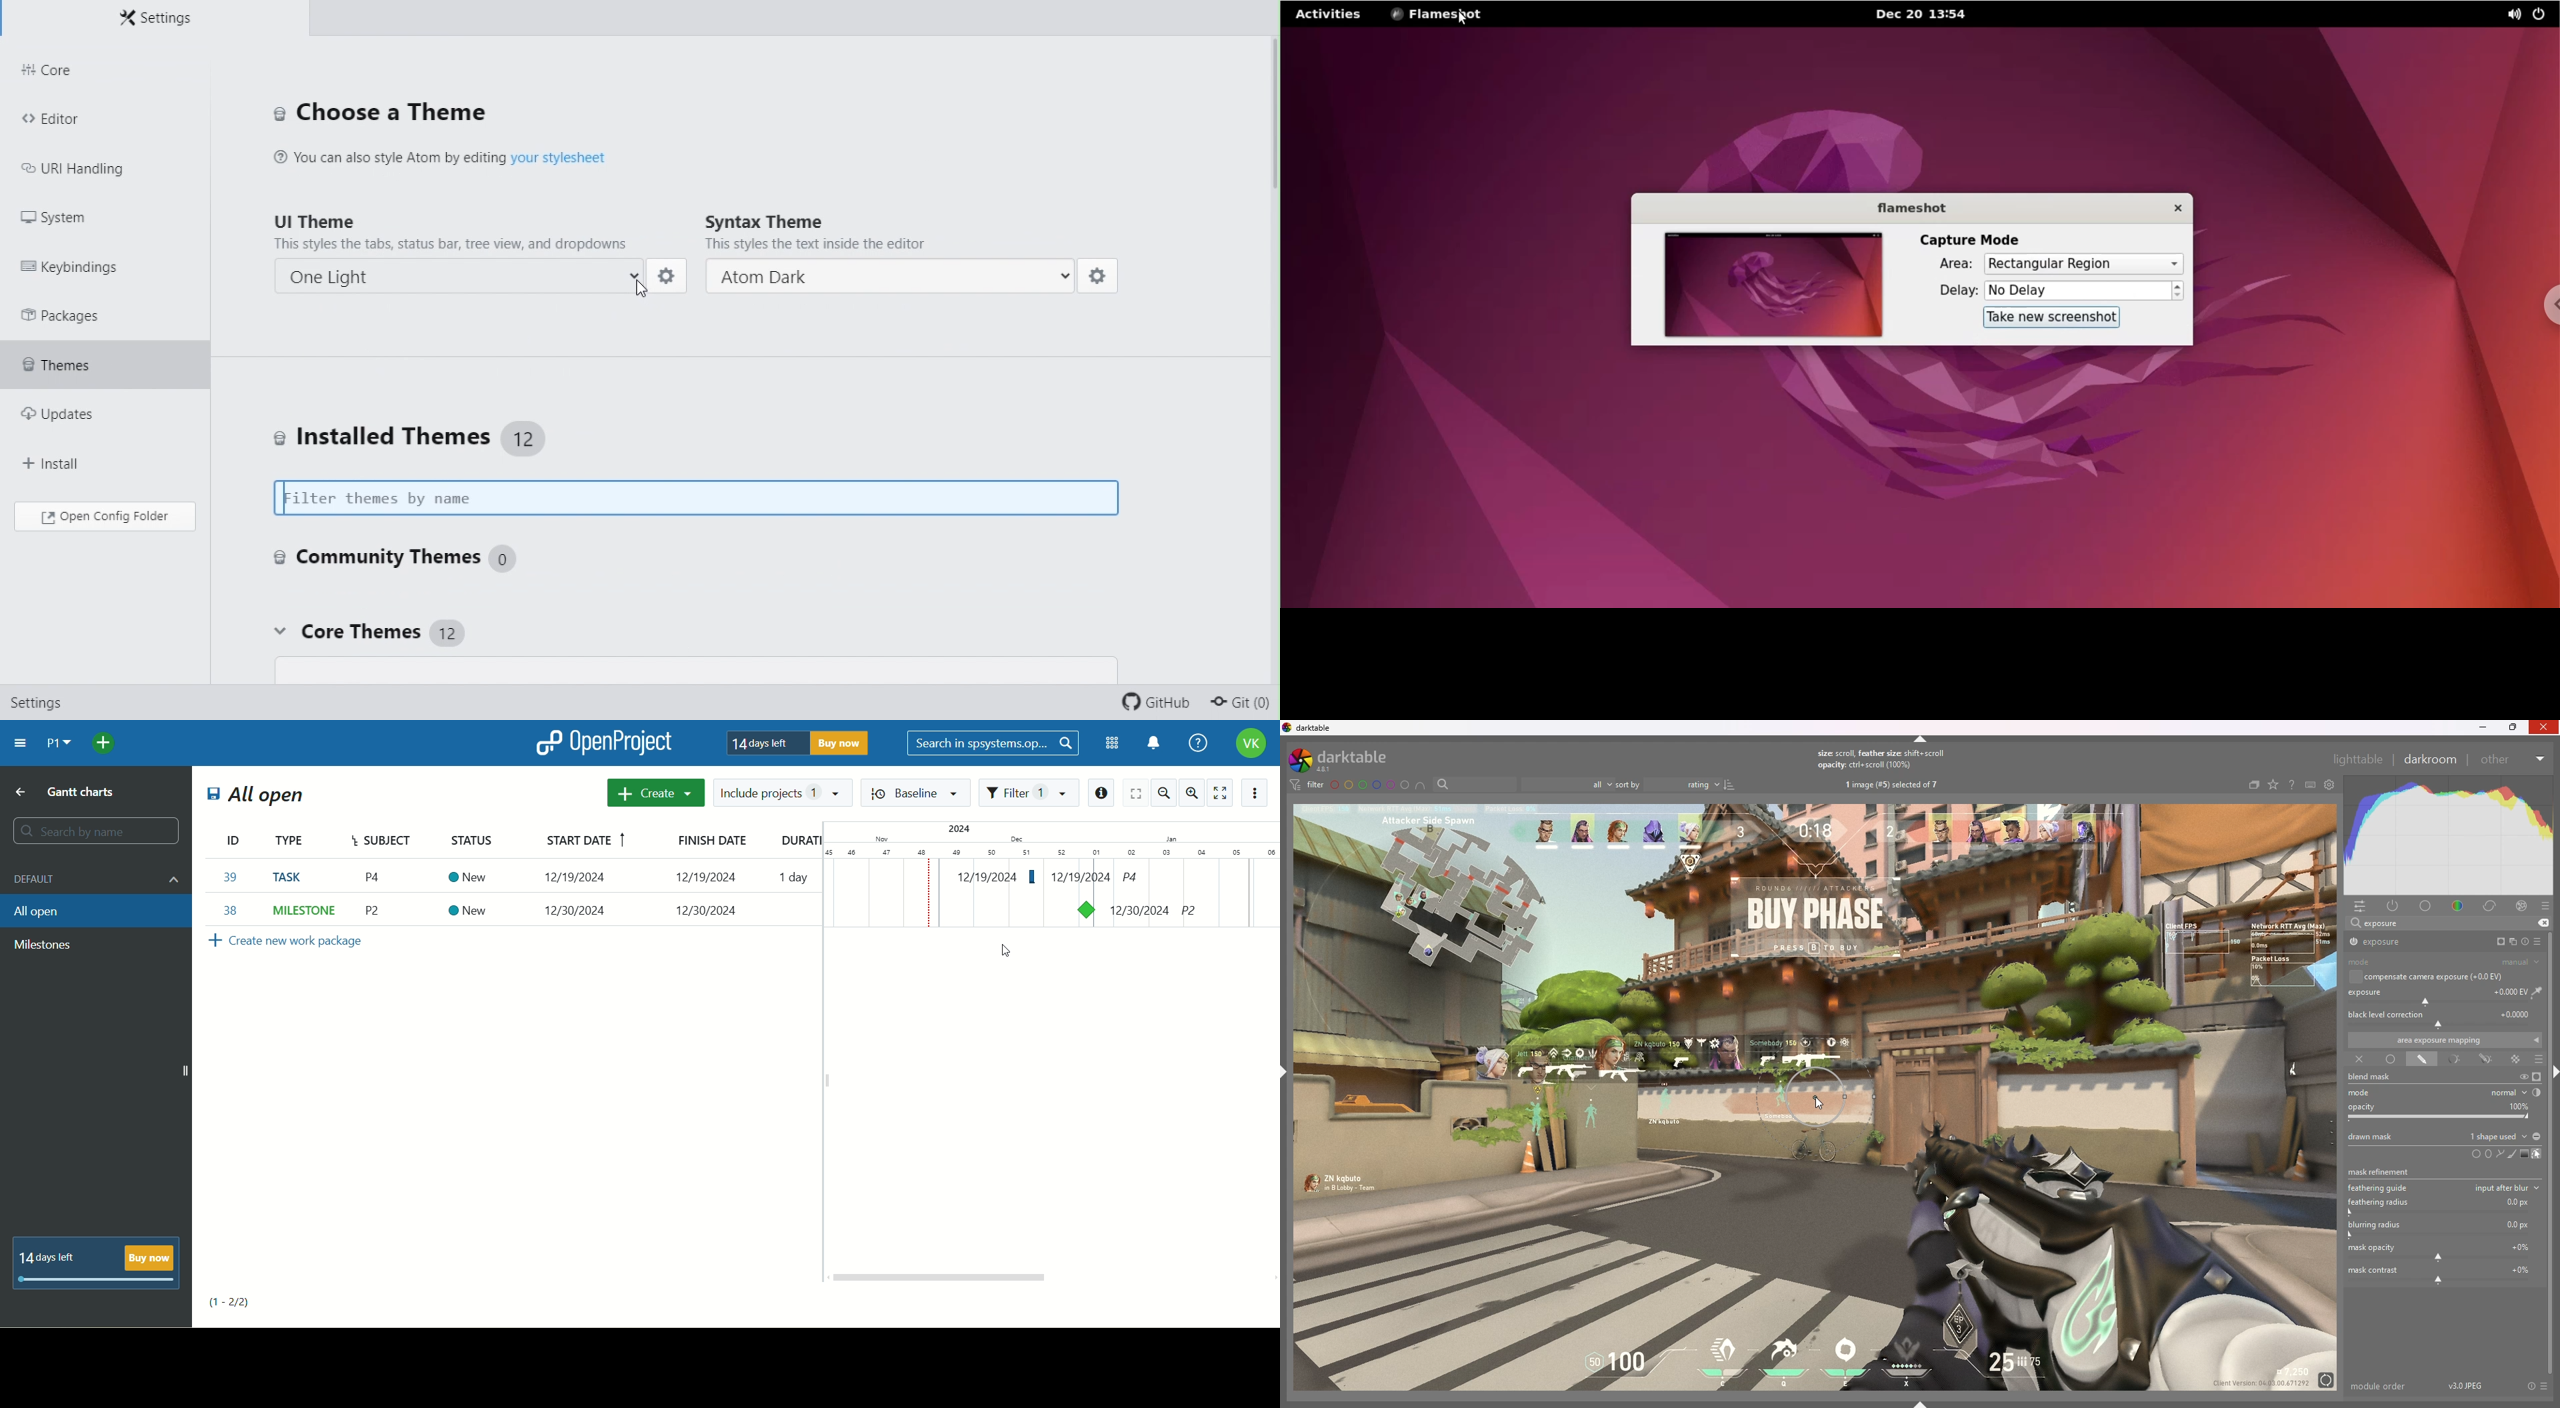 This screenshot has width=2576, height=1428. Describe the element at coordinates (2447, 836) in the screenshot. I see `heat graph` at that location.